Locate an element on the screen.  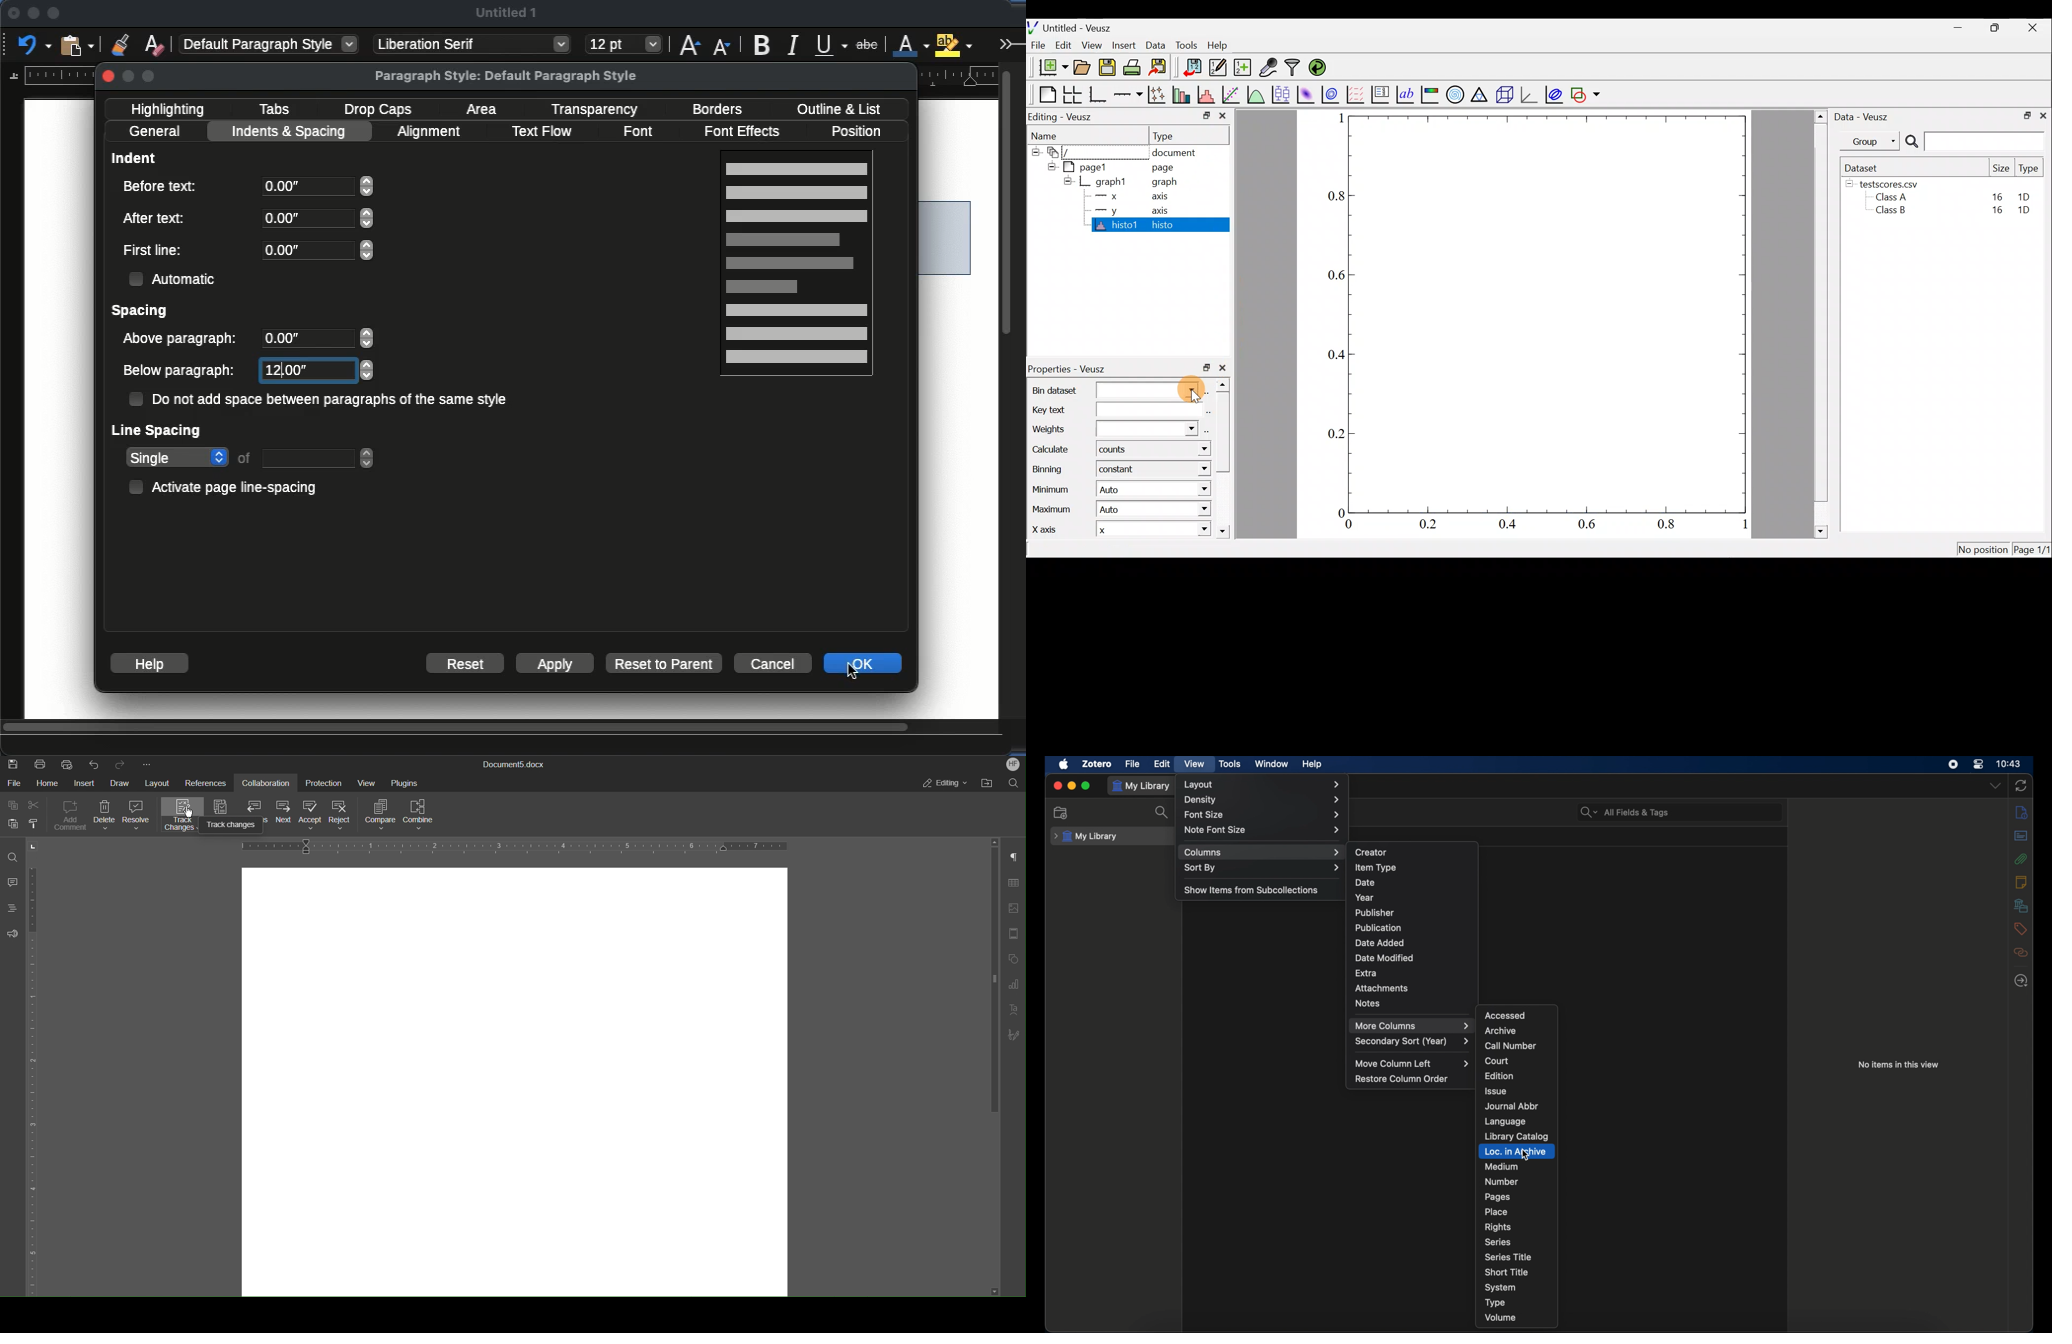
View is located at coordinates (370, 785).